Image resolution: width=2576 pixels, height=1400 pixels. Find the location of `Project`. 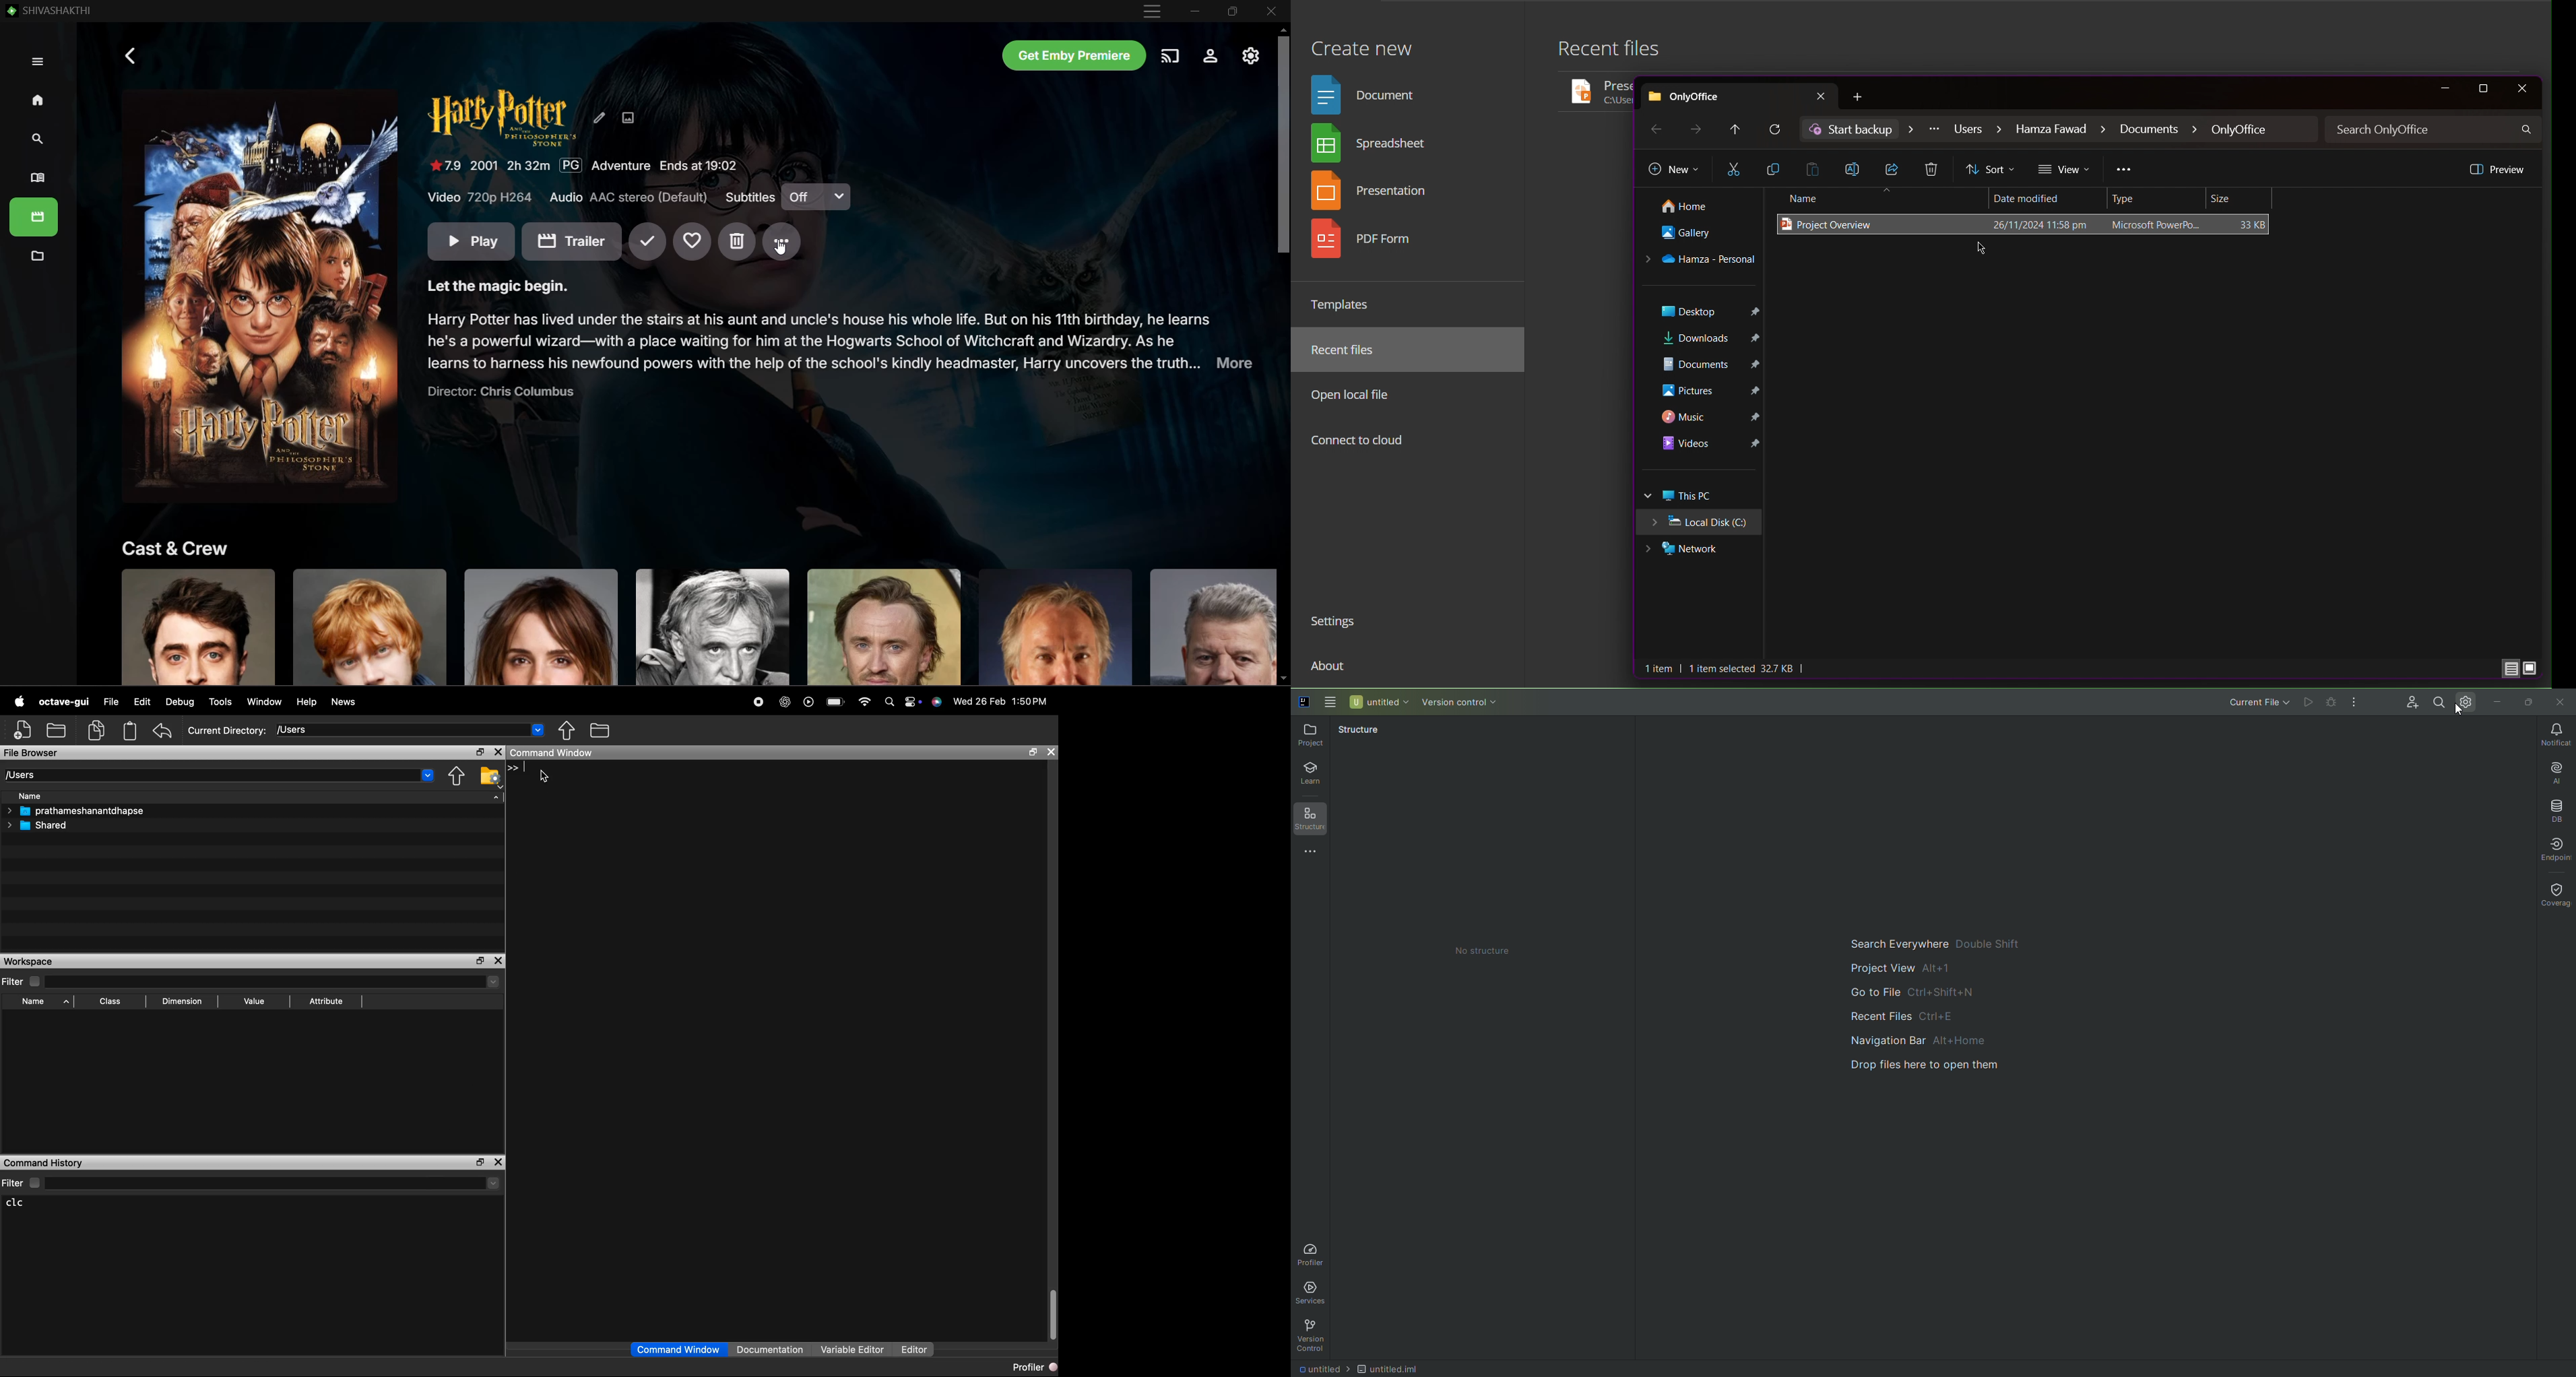

Project is located at coordinates (1310, 737).